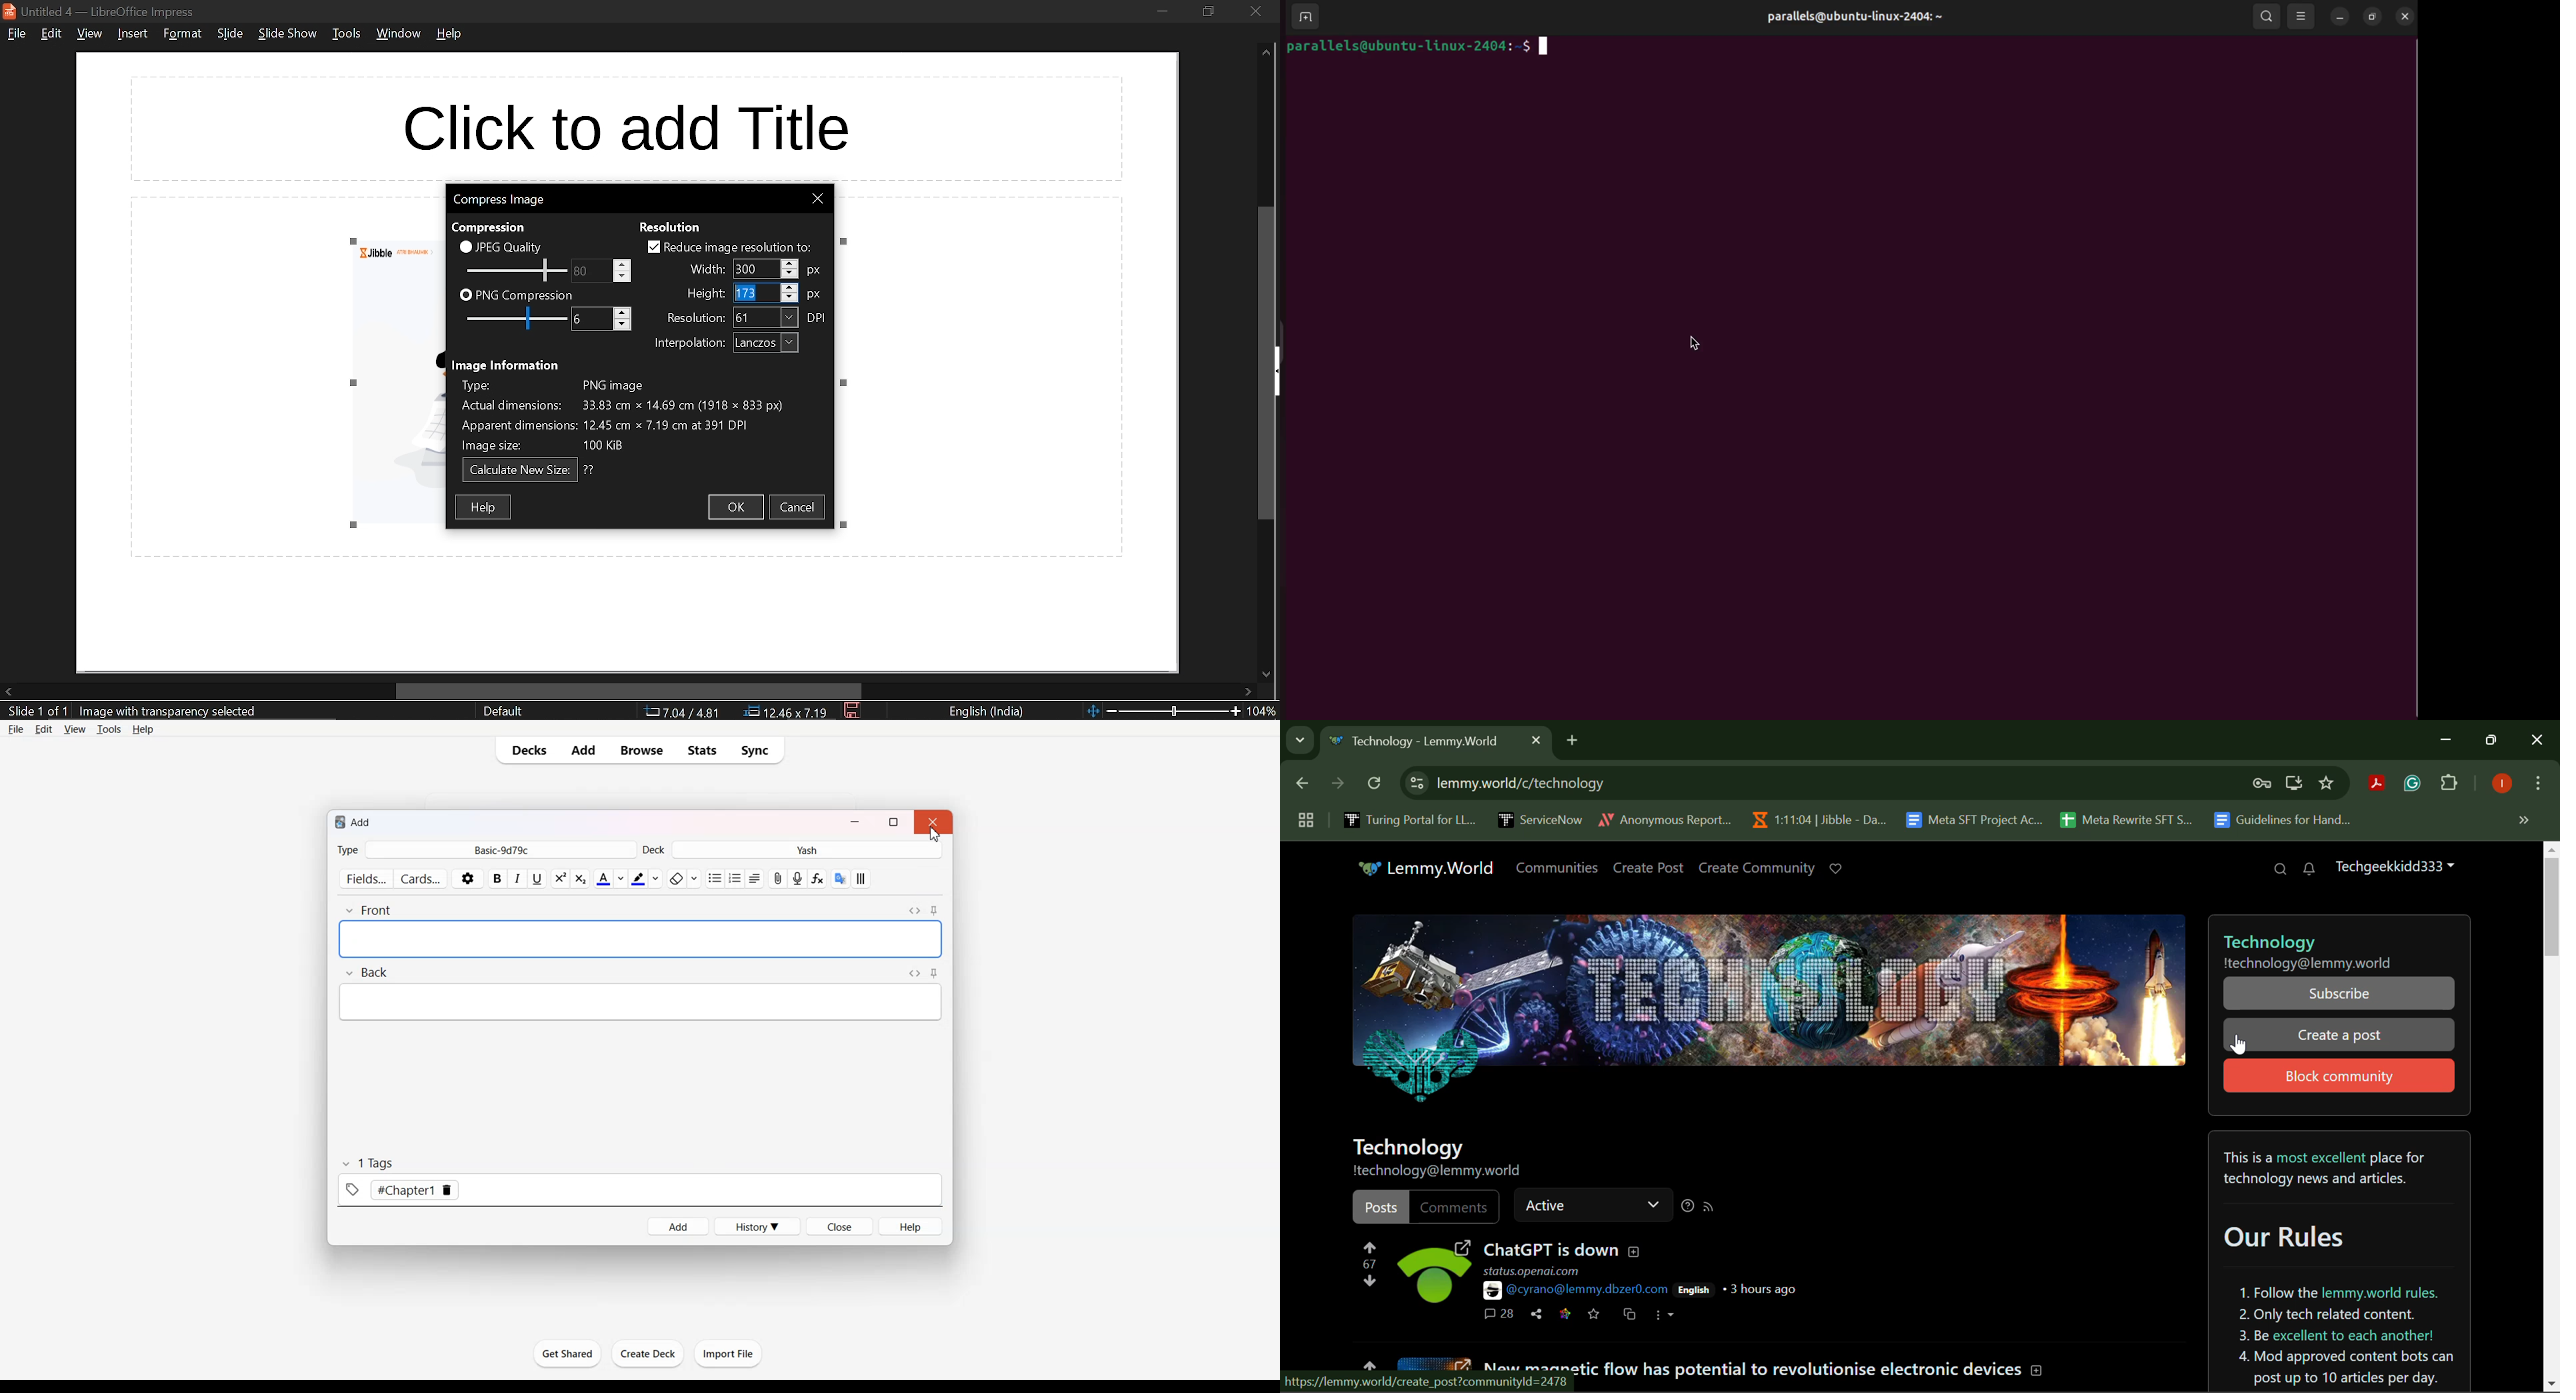 This screenshot has height=1400, width=2576. What do you see at coordinates (88, 35) in the screenshot?
I see `view` at bounding box center [88, 35].